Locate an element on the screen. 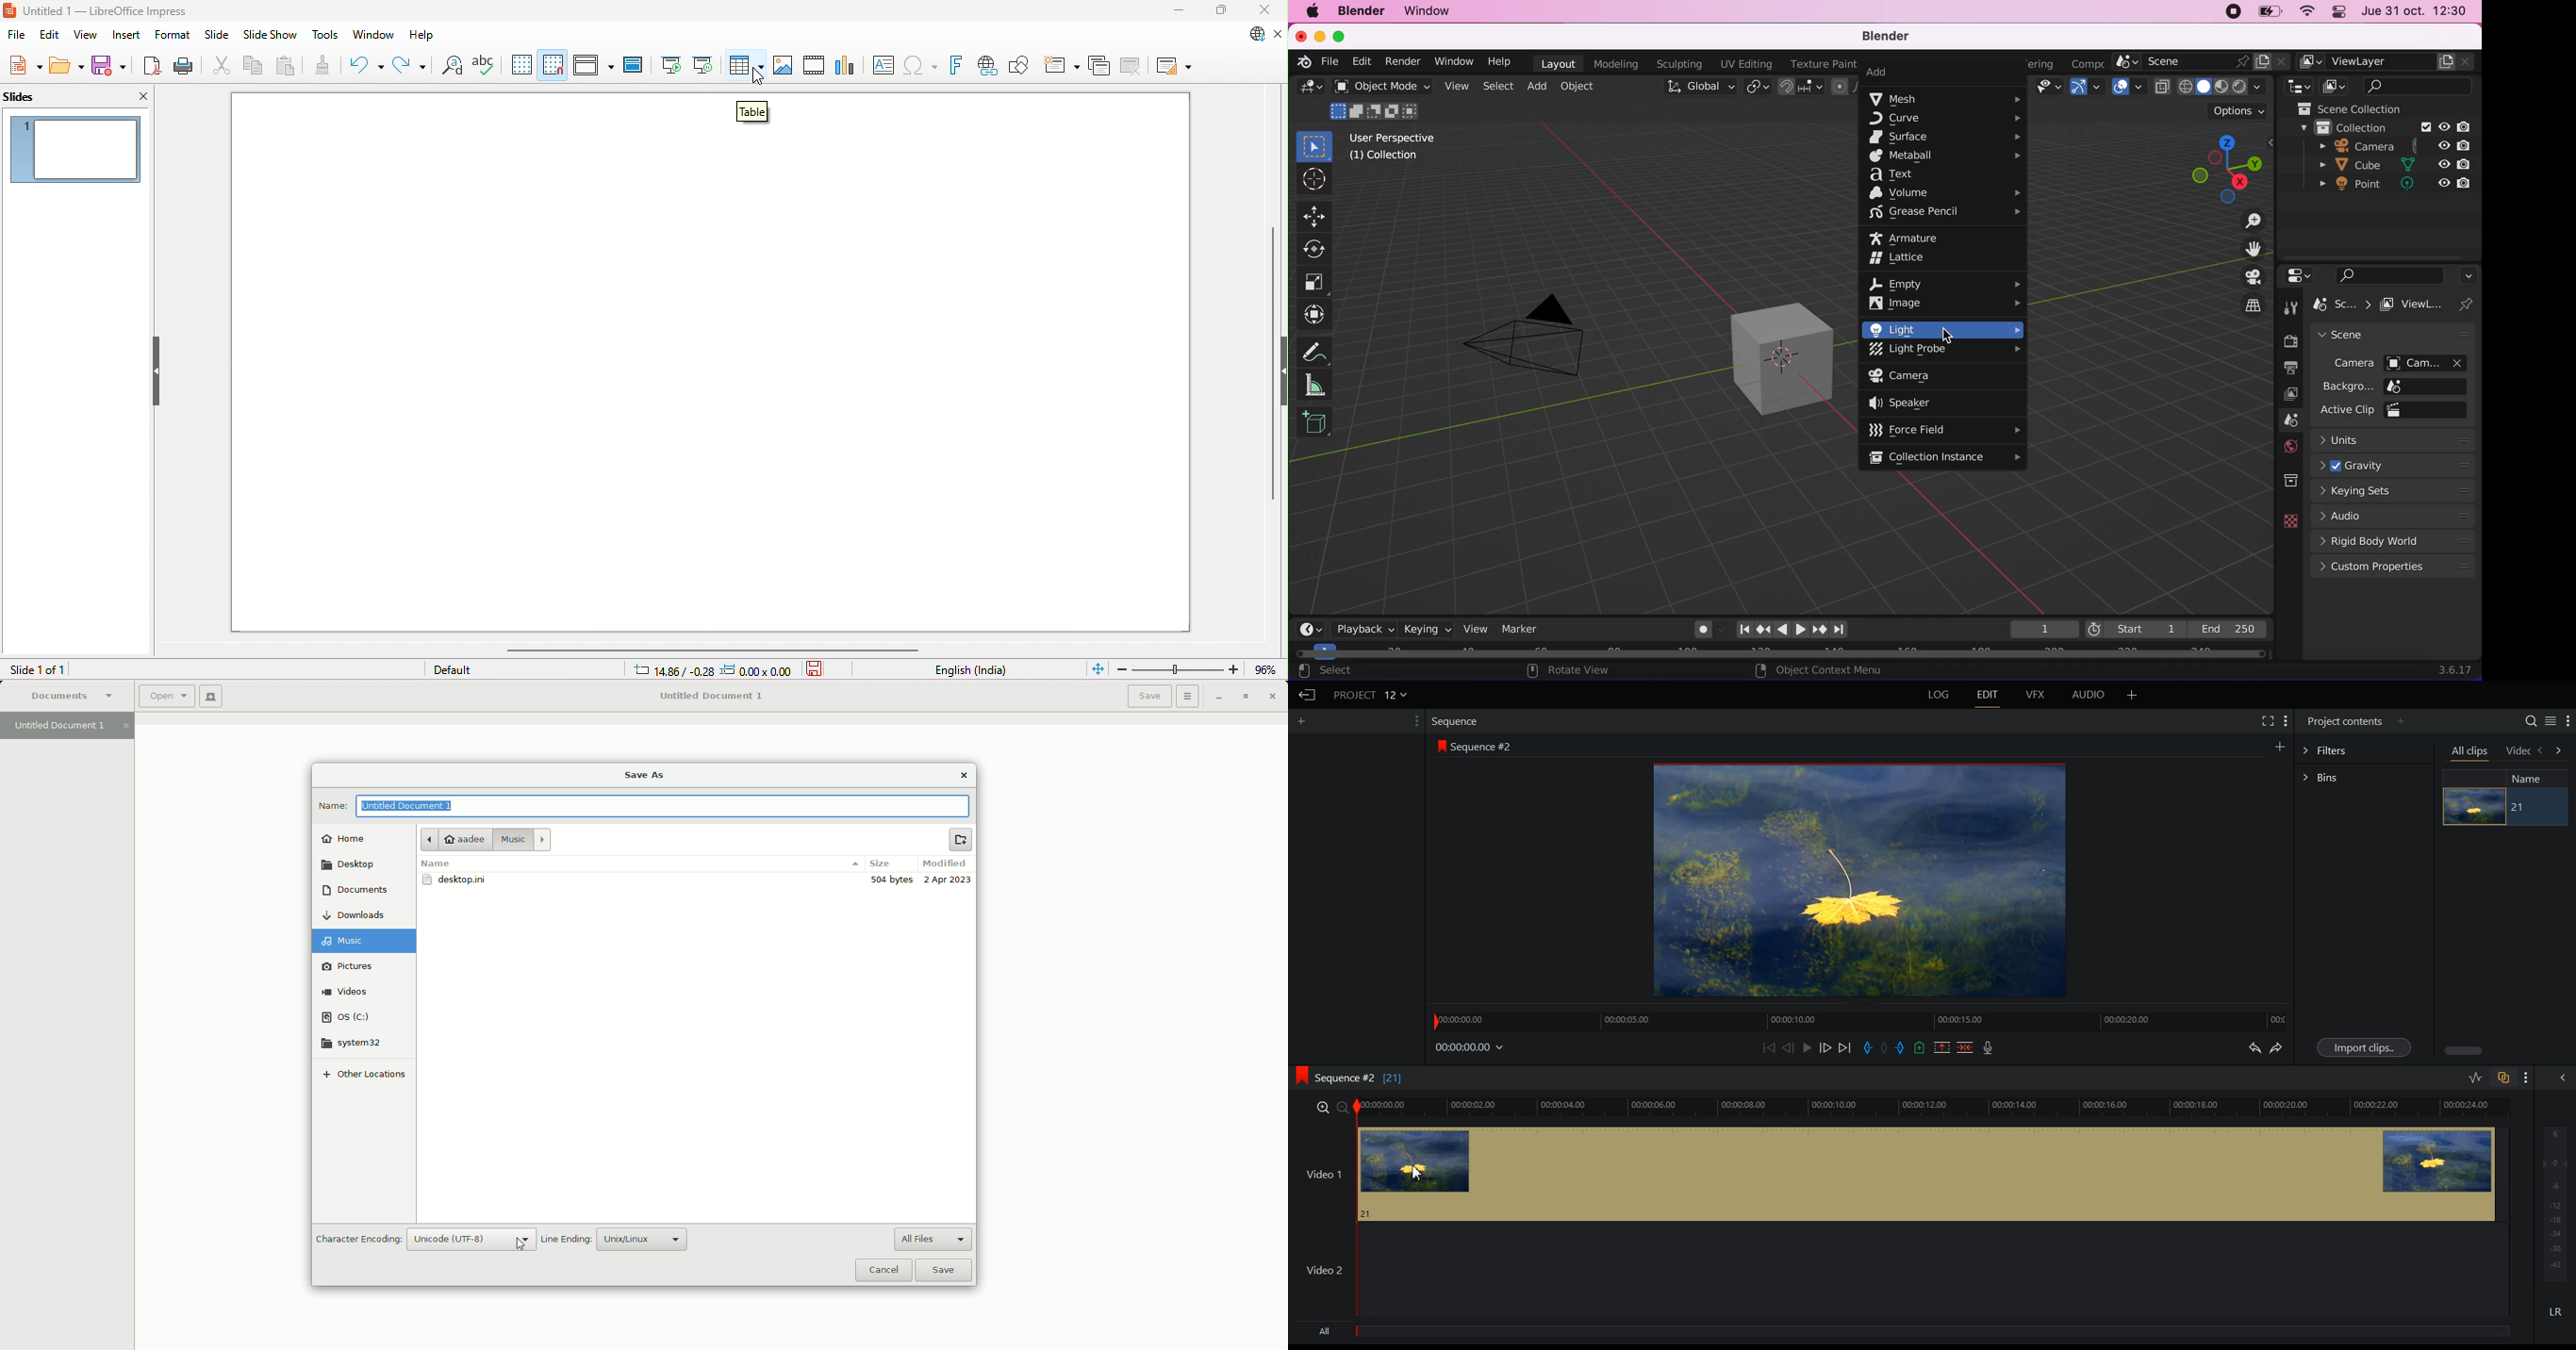 The height and width of the screenshot is (1372, 2576). backward is located at coordinates (2542, 752).